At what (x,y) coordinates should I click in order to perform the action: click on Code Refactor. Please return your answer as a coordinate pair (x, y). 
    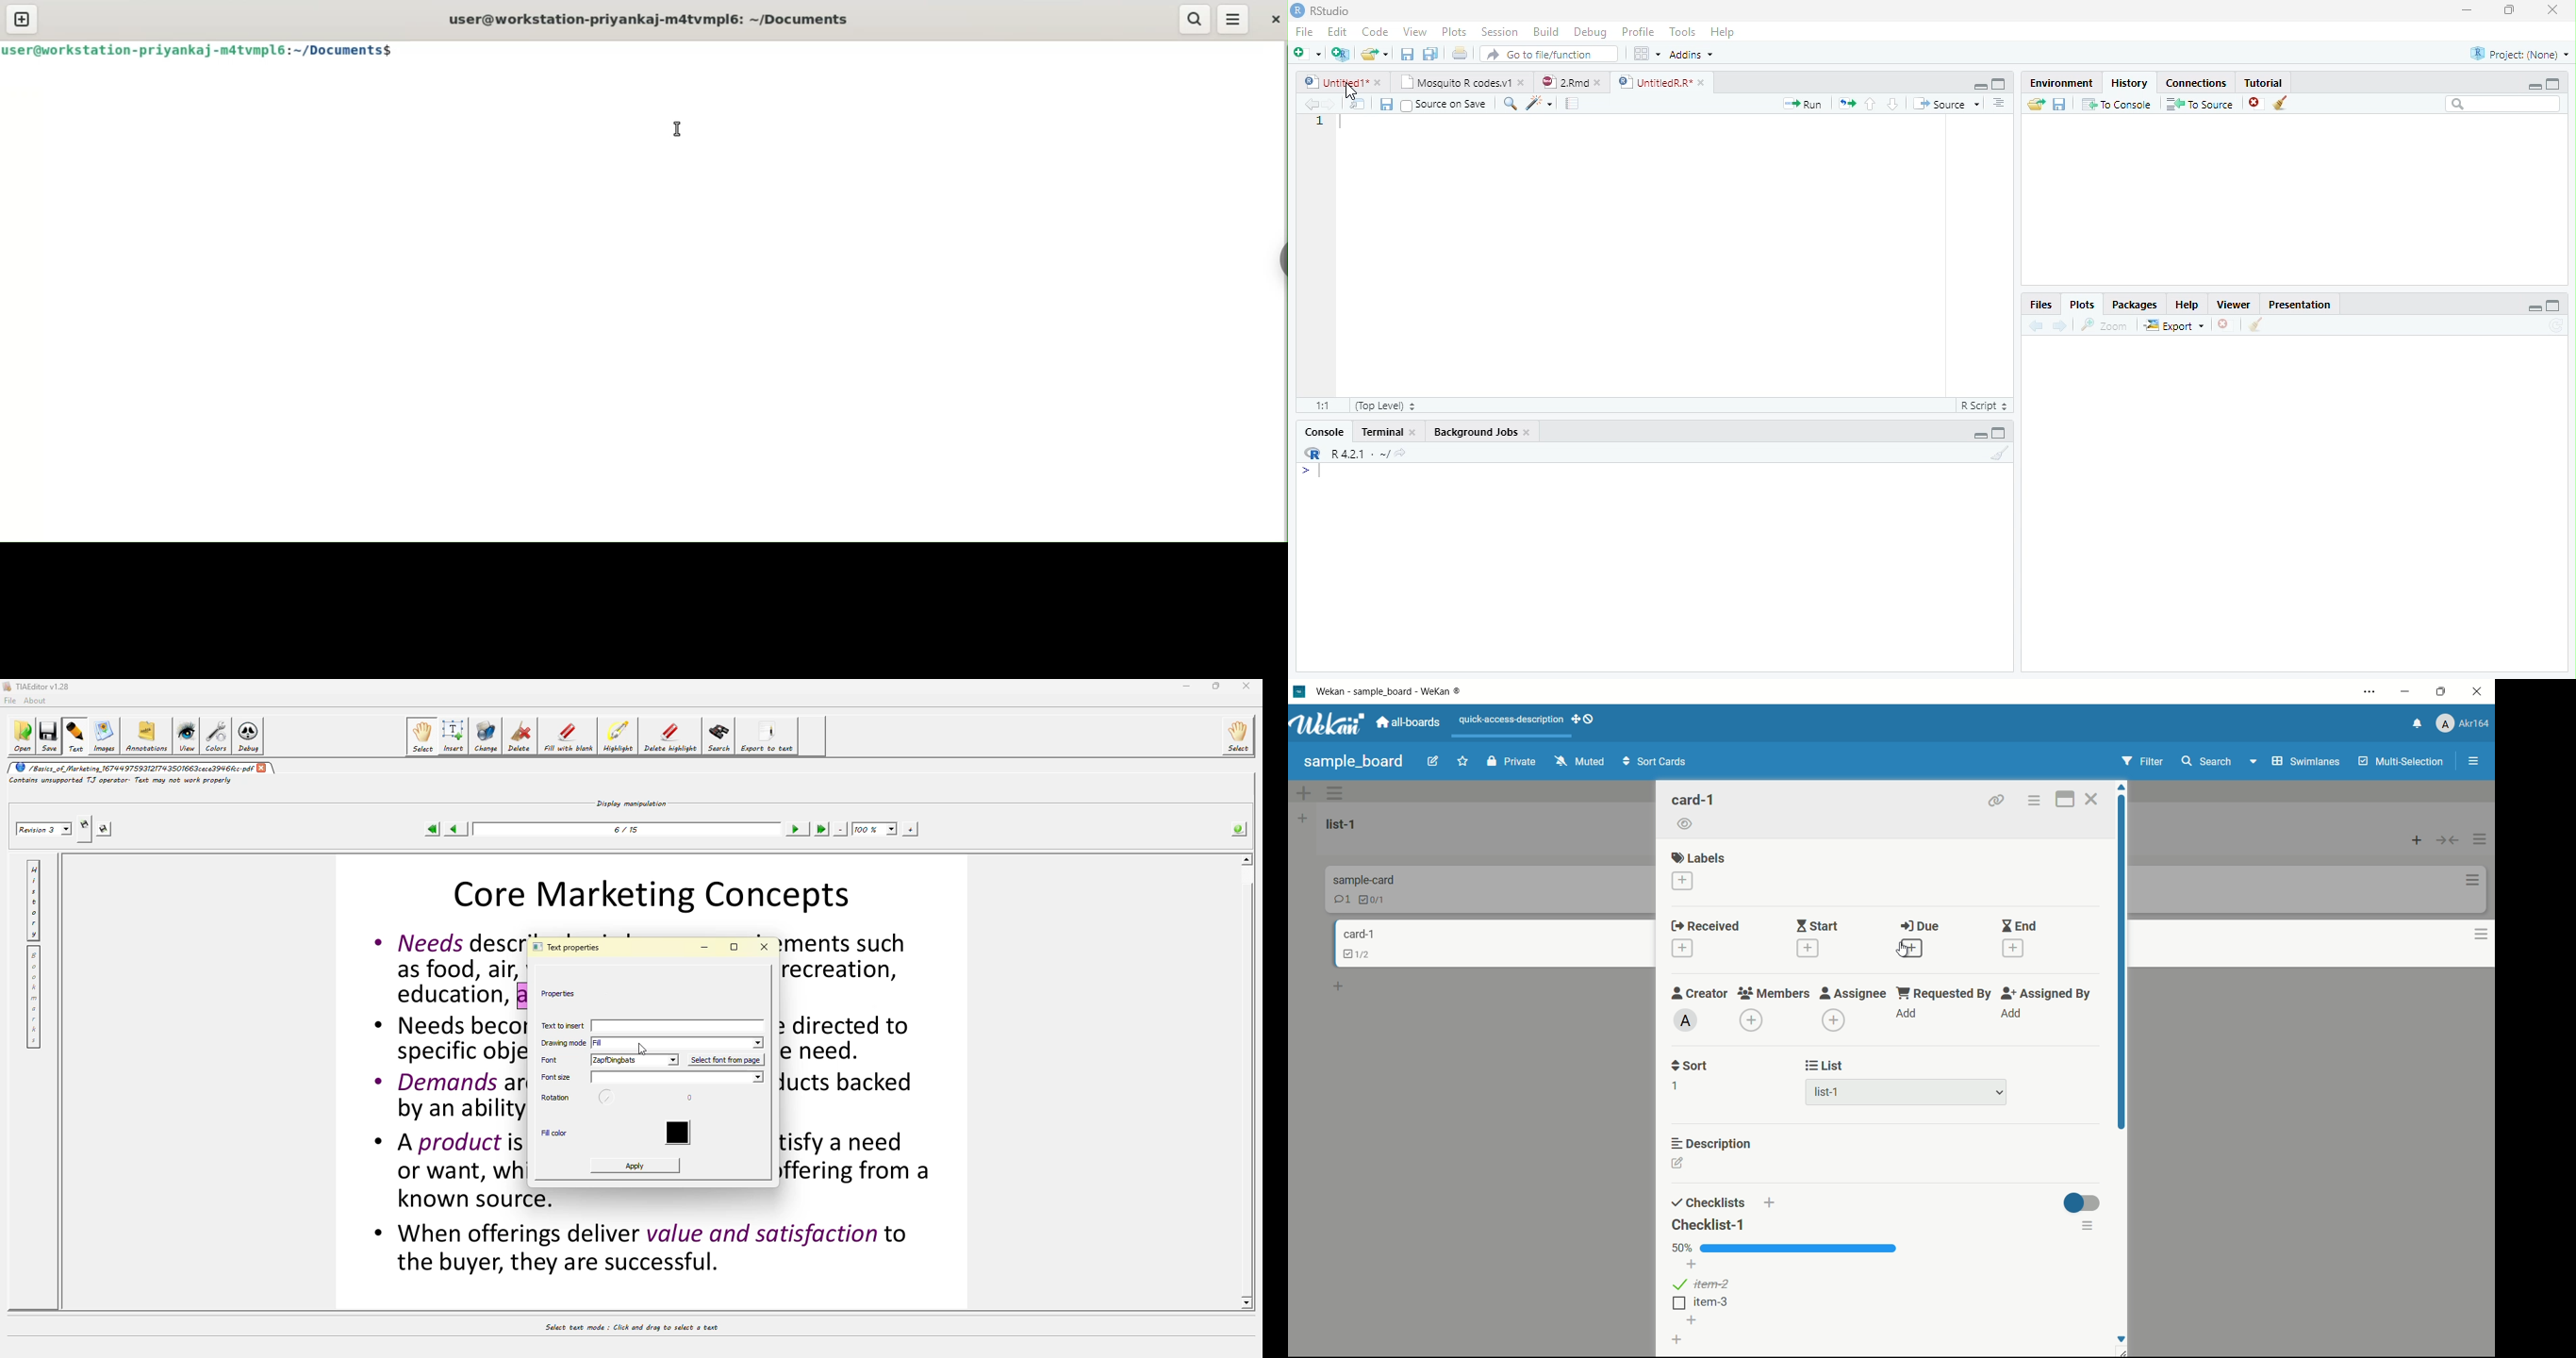
    Looking at the image, I should click on (1542, 103).